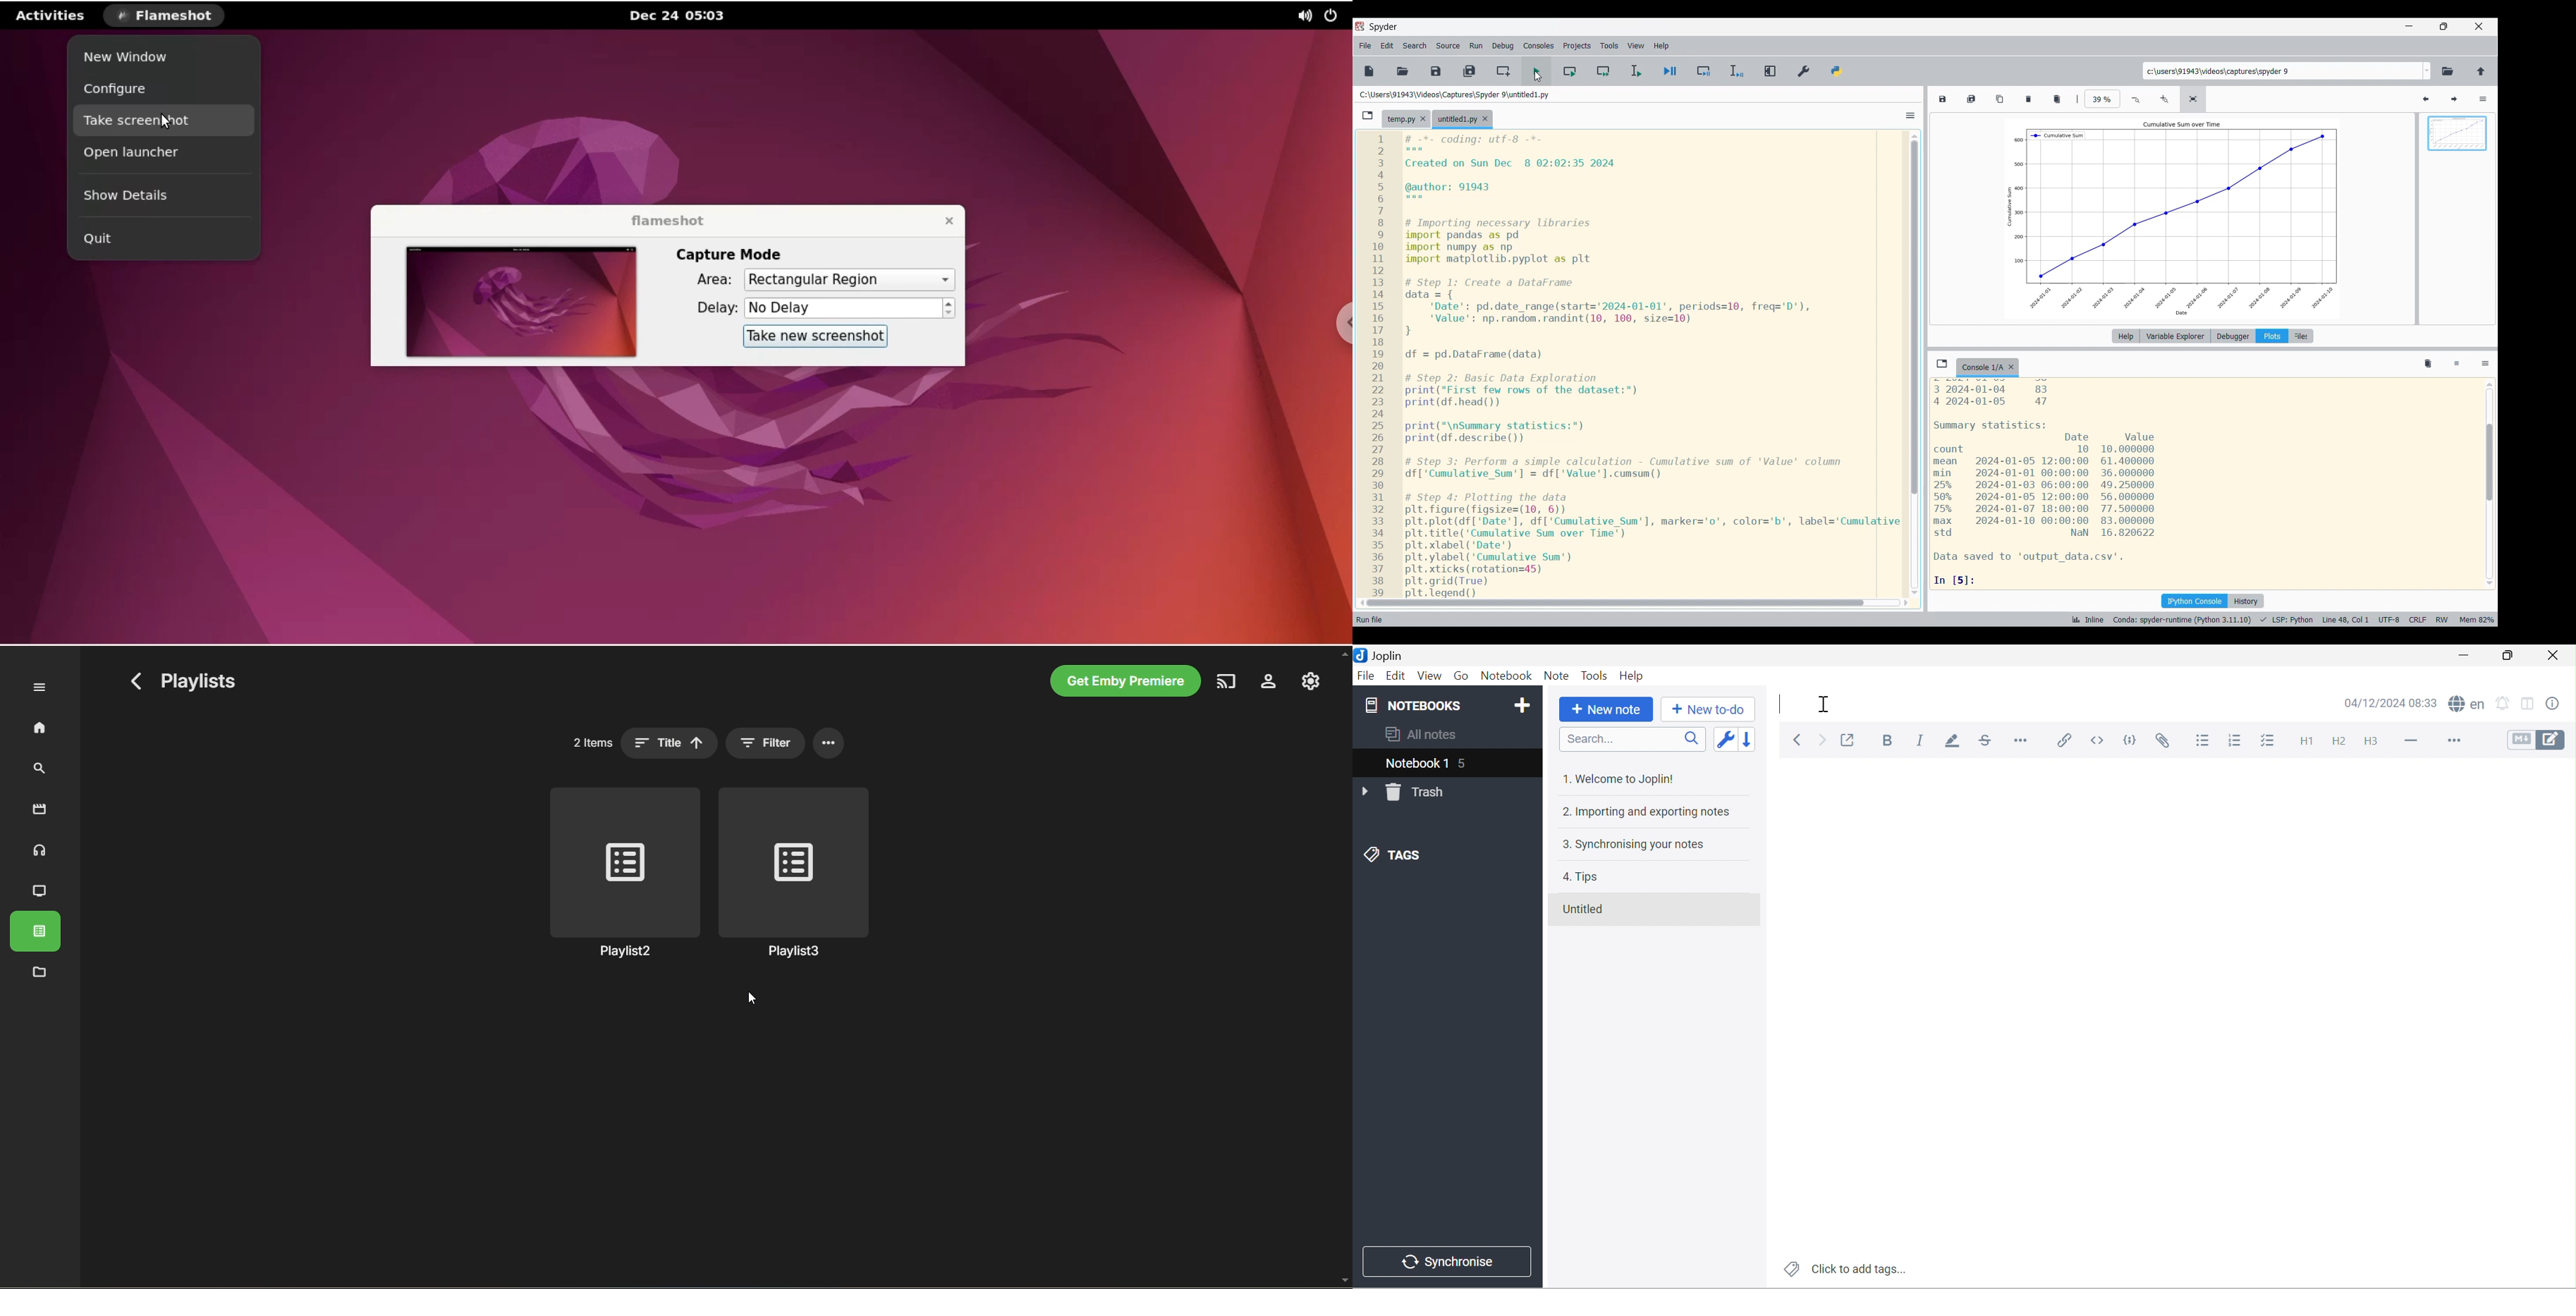  Describe the element at coordinates (1649, 813) in the screenshot. I see `2. Importing and exporting notes` at that location.